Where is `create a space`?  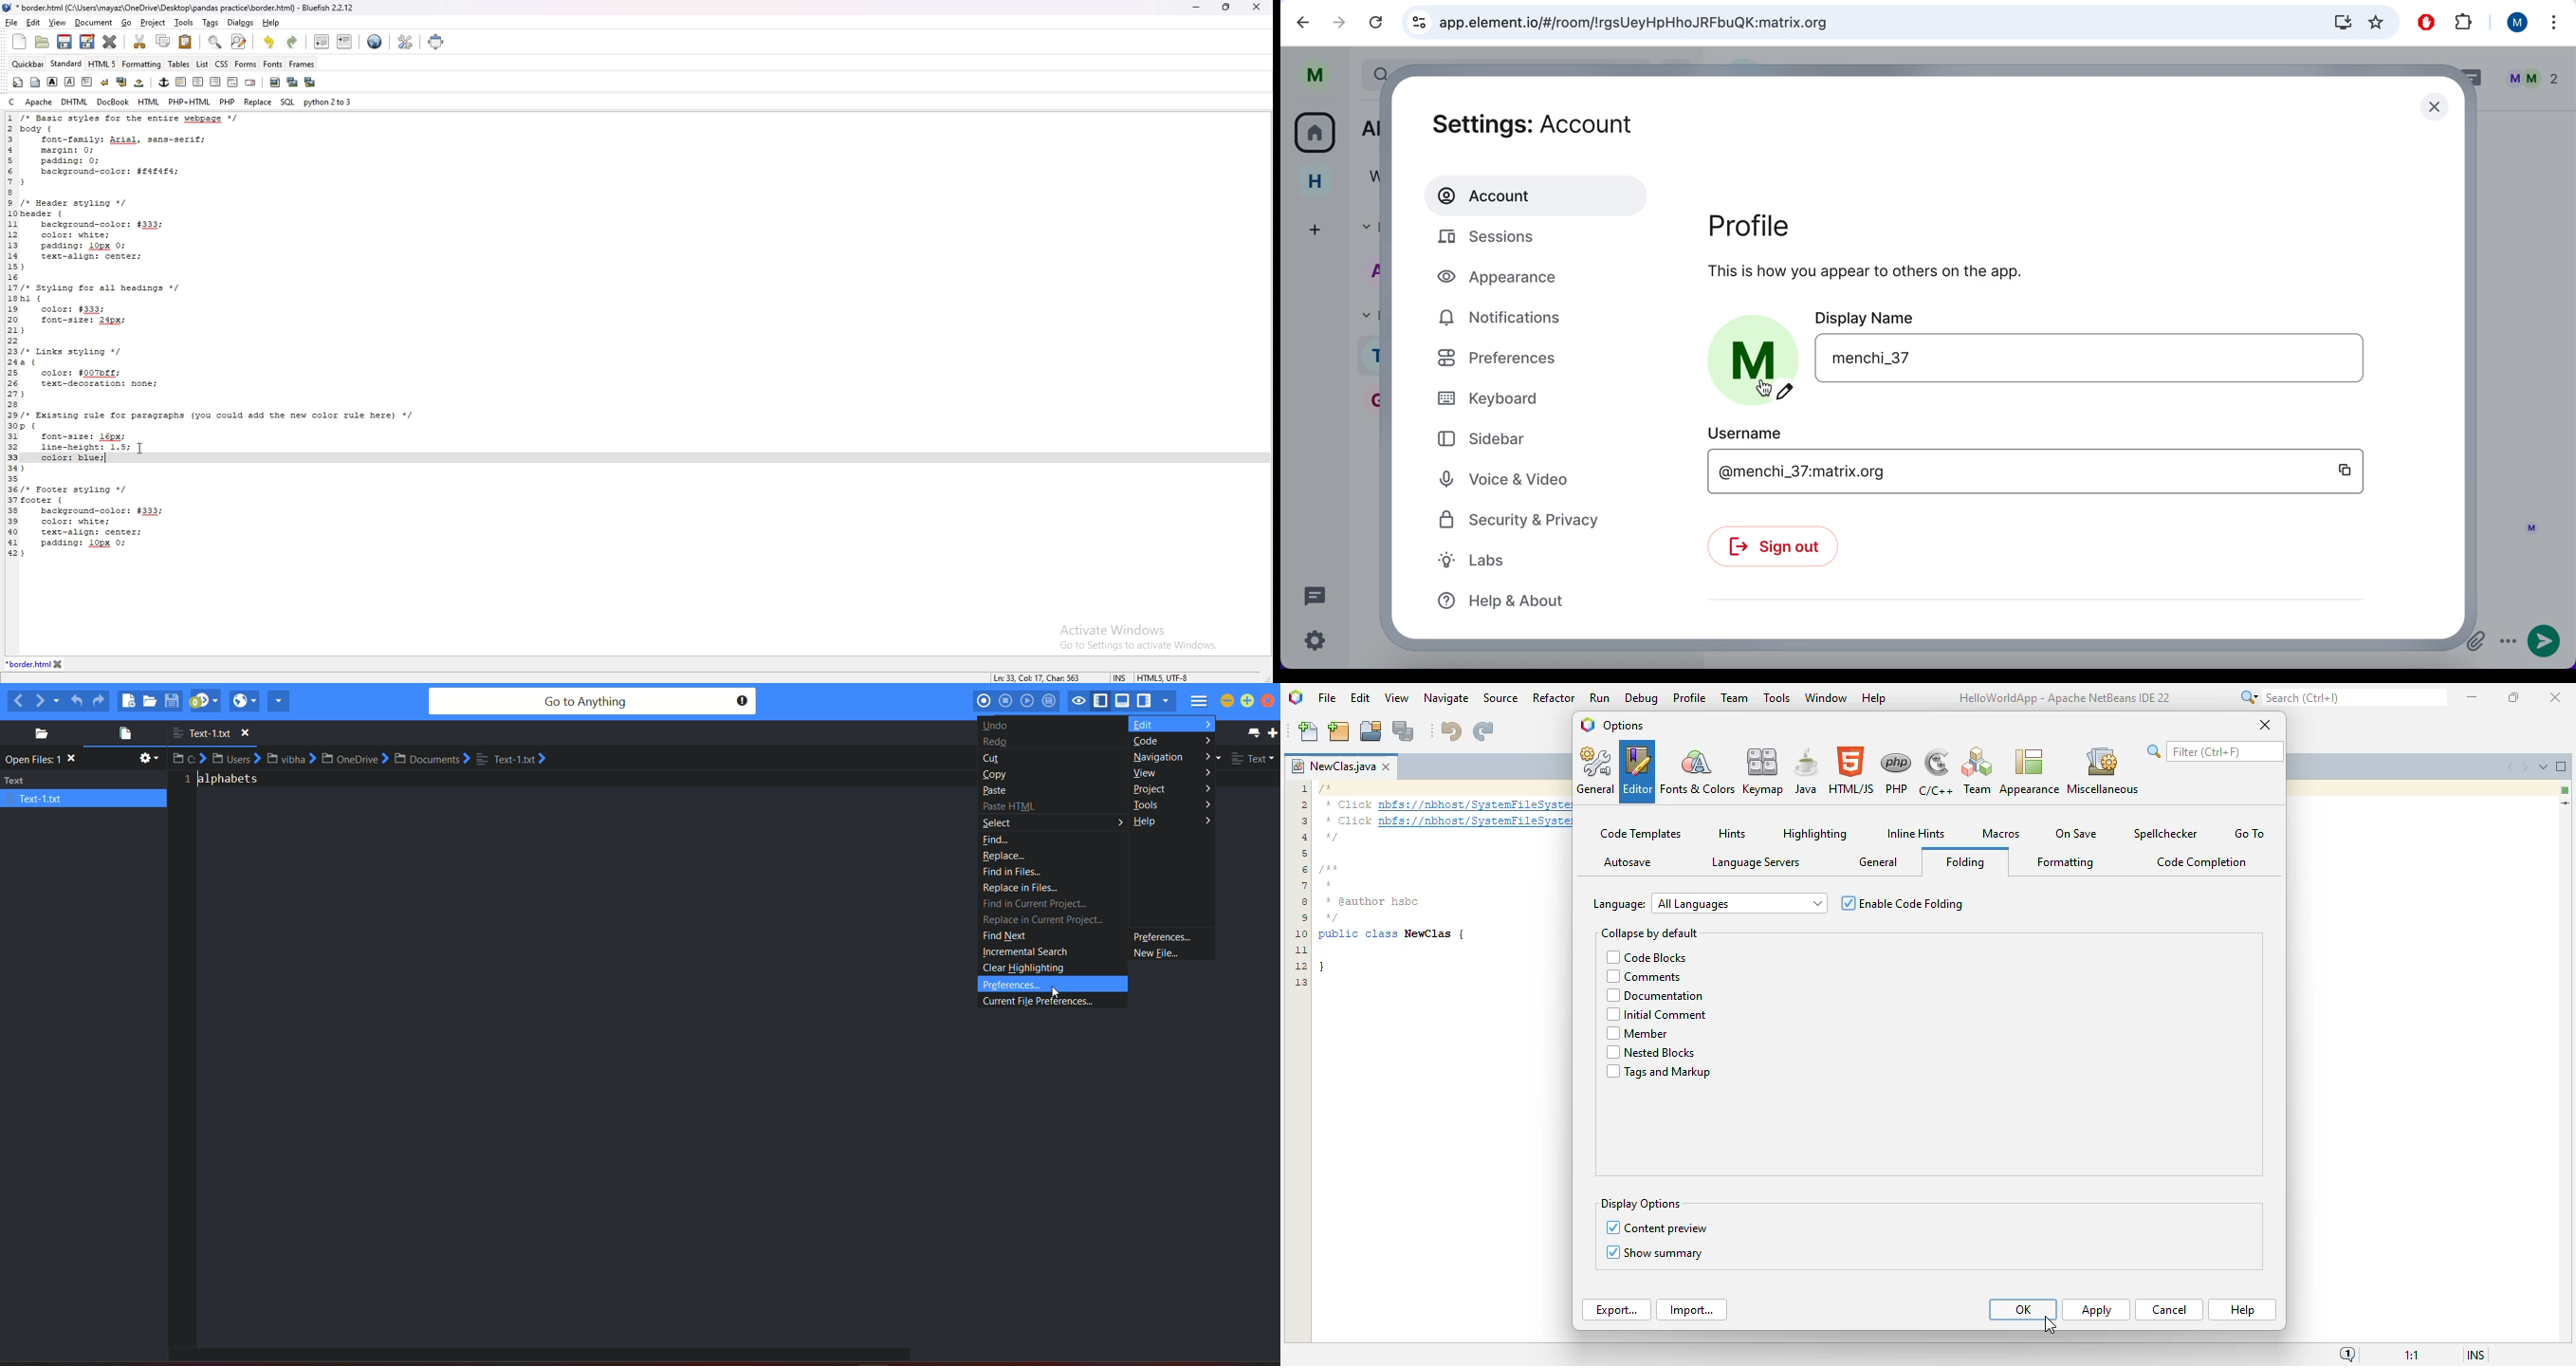 create a space is located at coordinates (1313, 228).